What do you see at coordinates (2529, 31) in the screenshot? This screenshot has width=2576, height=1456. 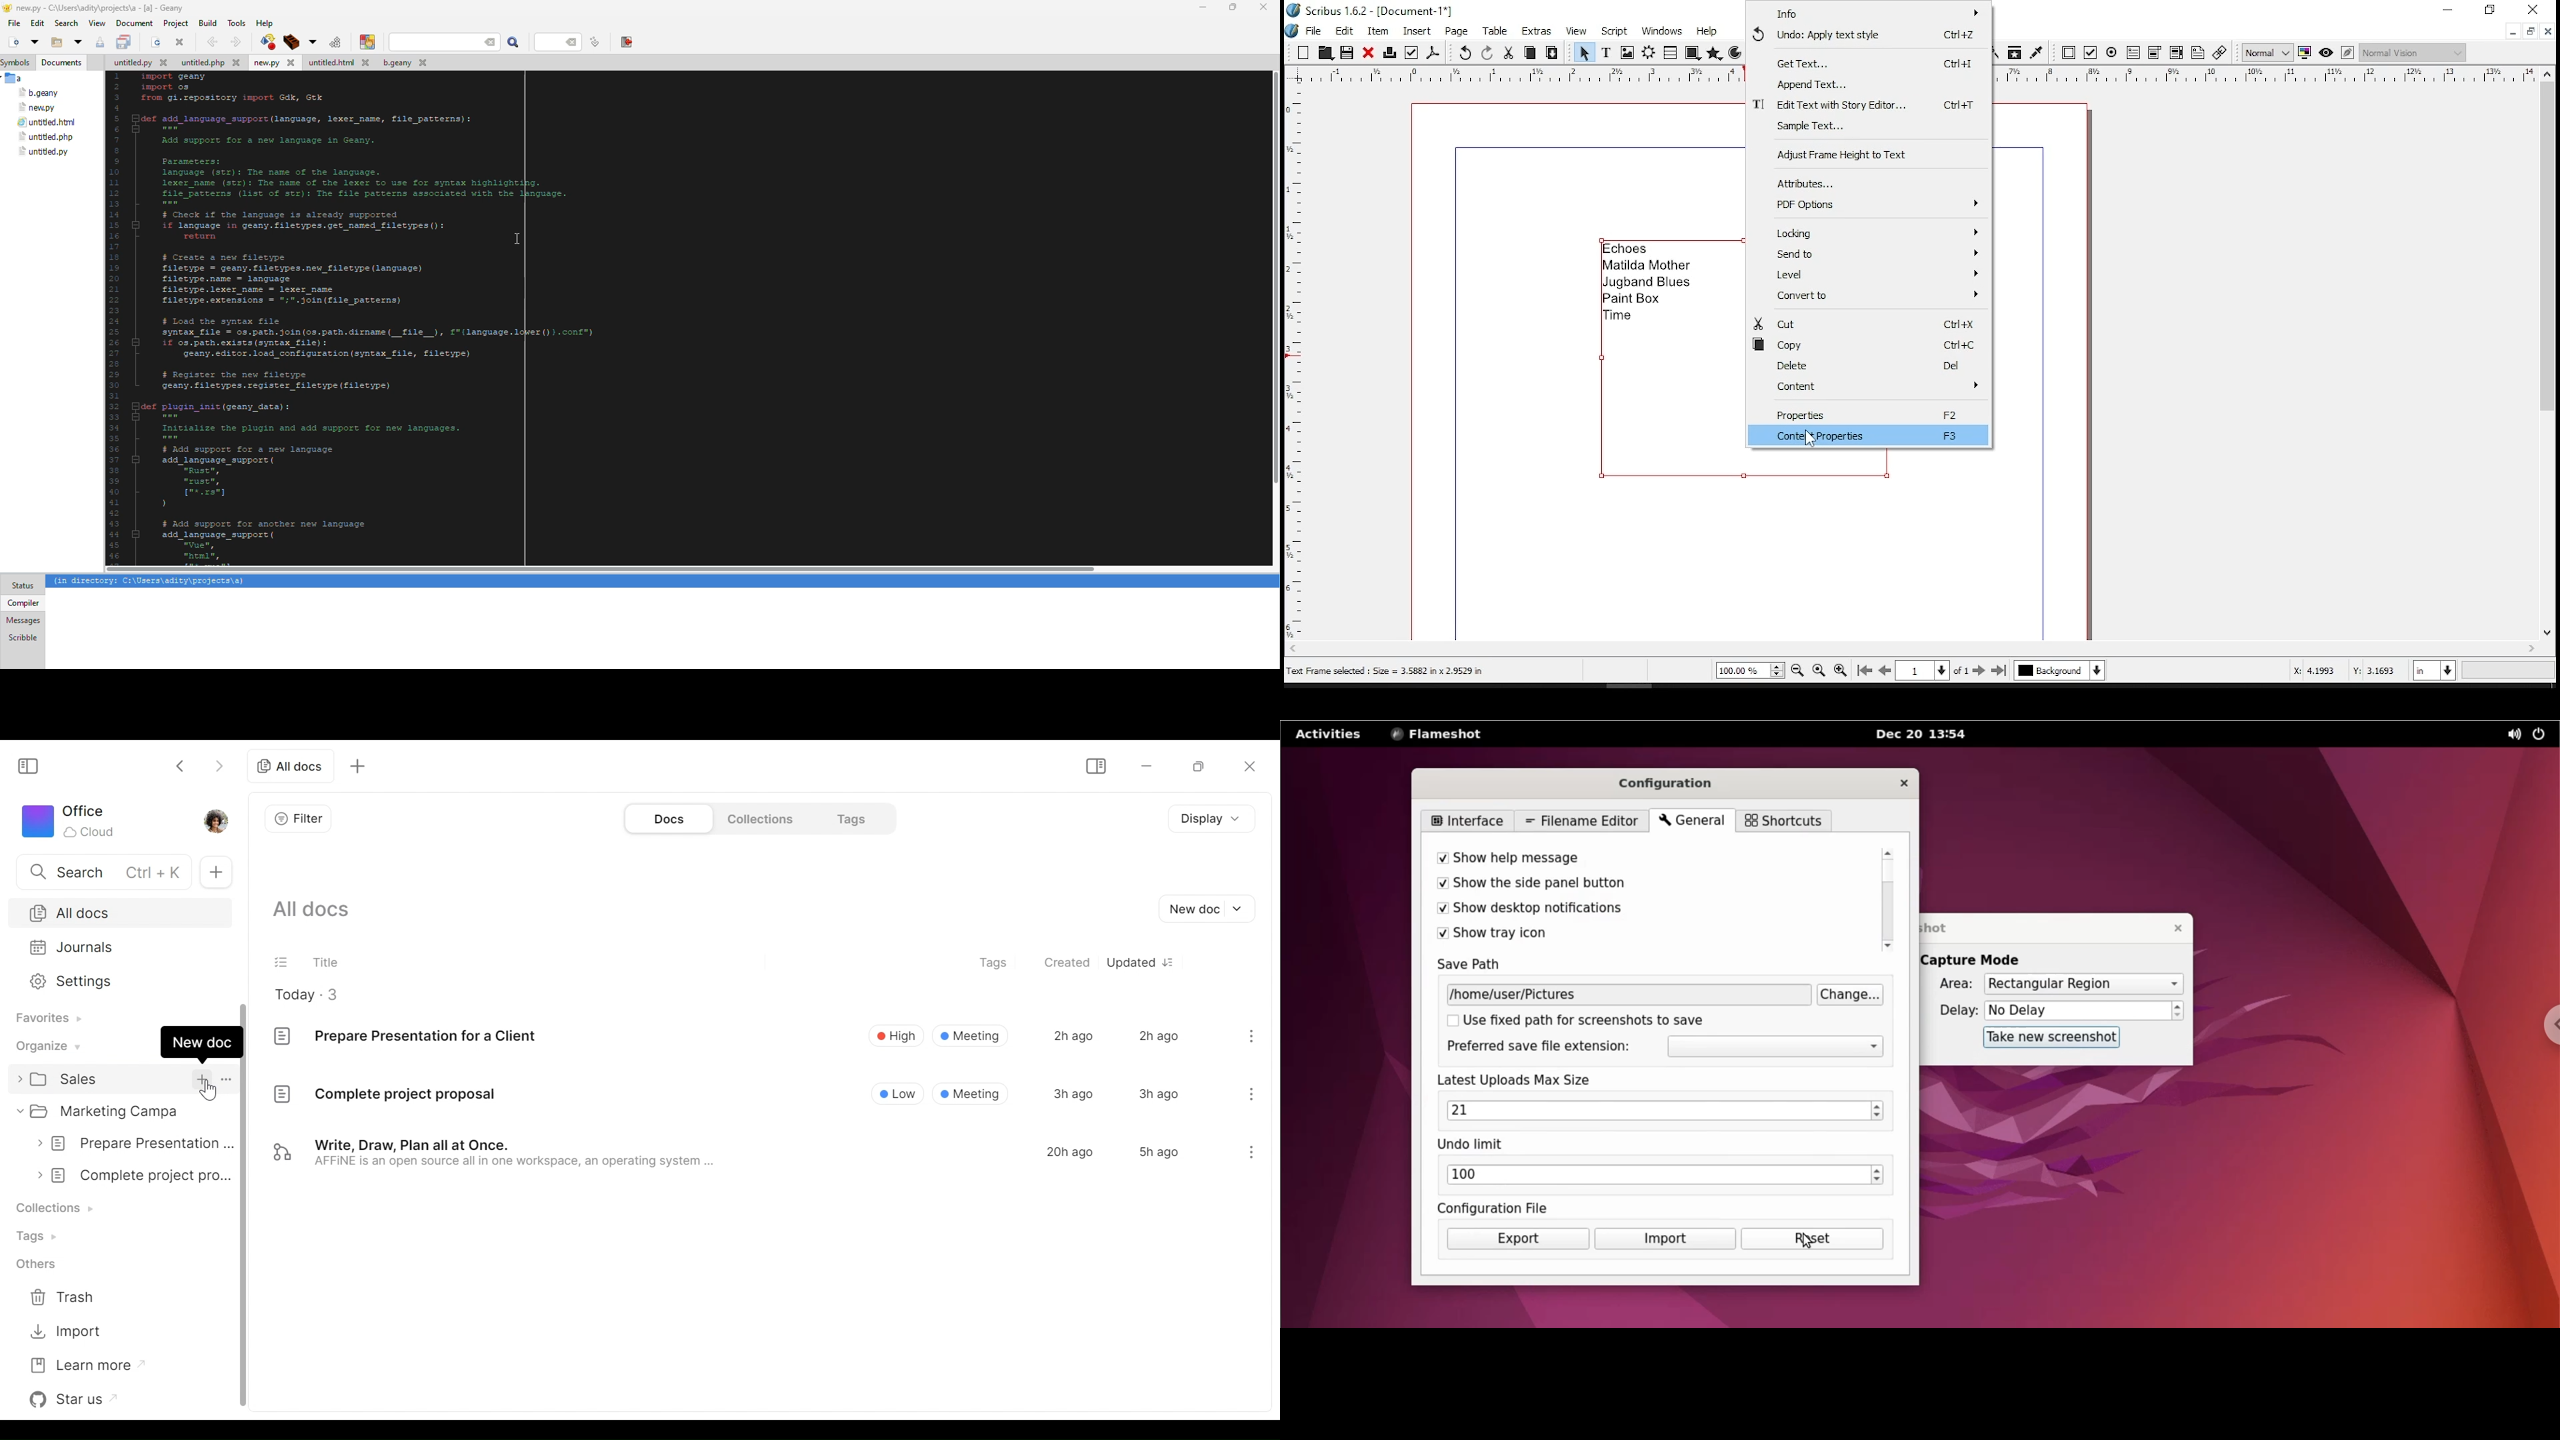 I see `restore` at bounding box center [2529, 31].